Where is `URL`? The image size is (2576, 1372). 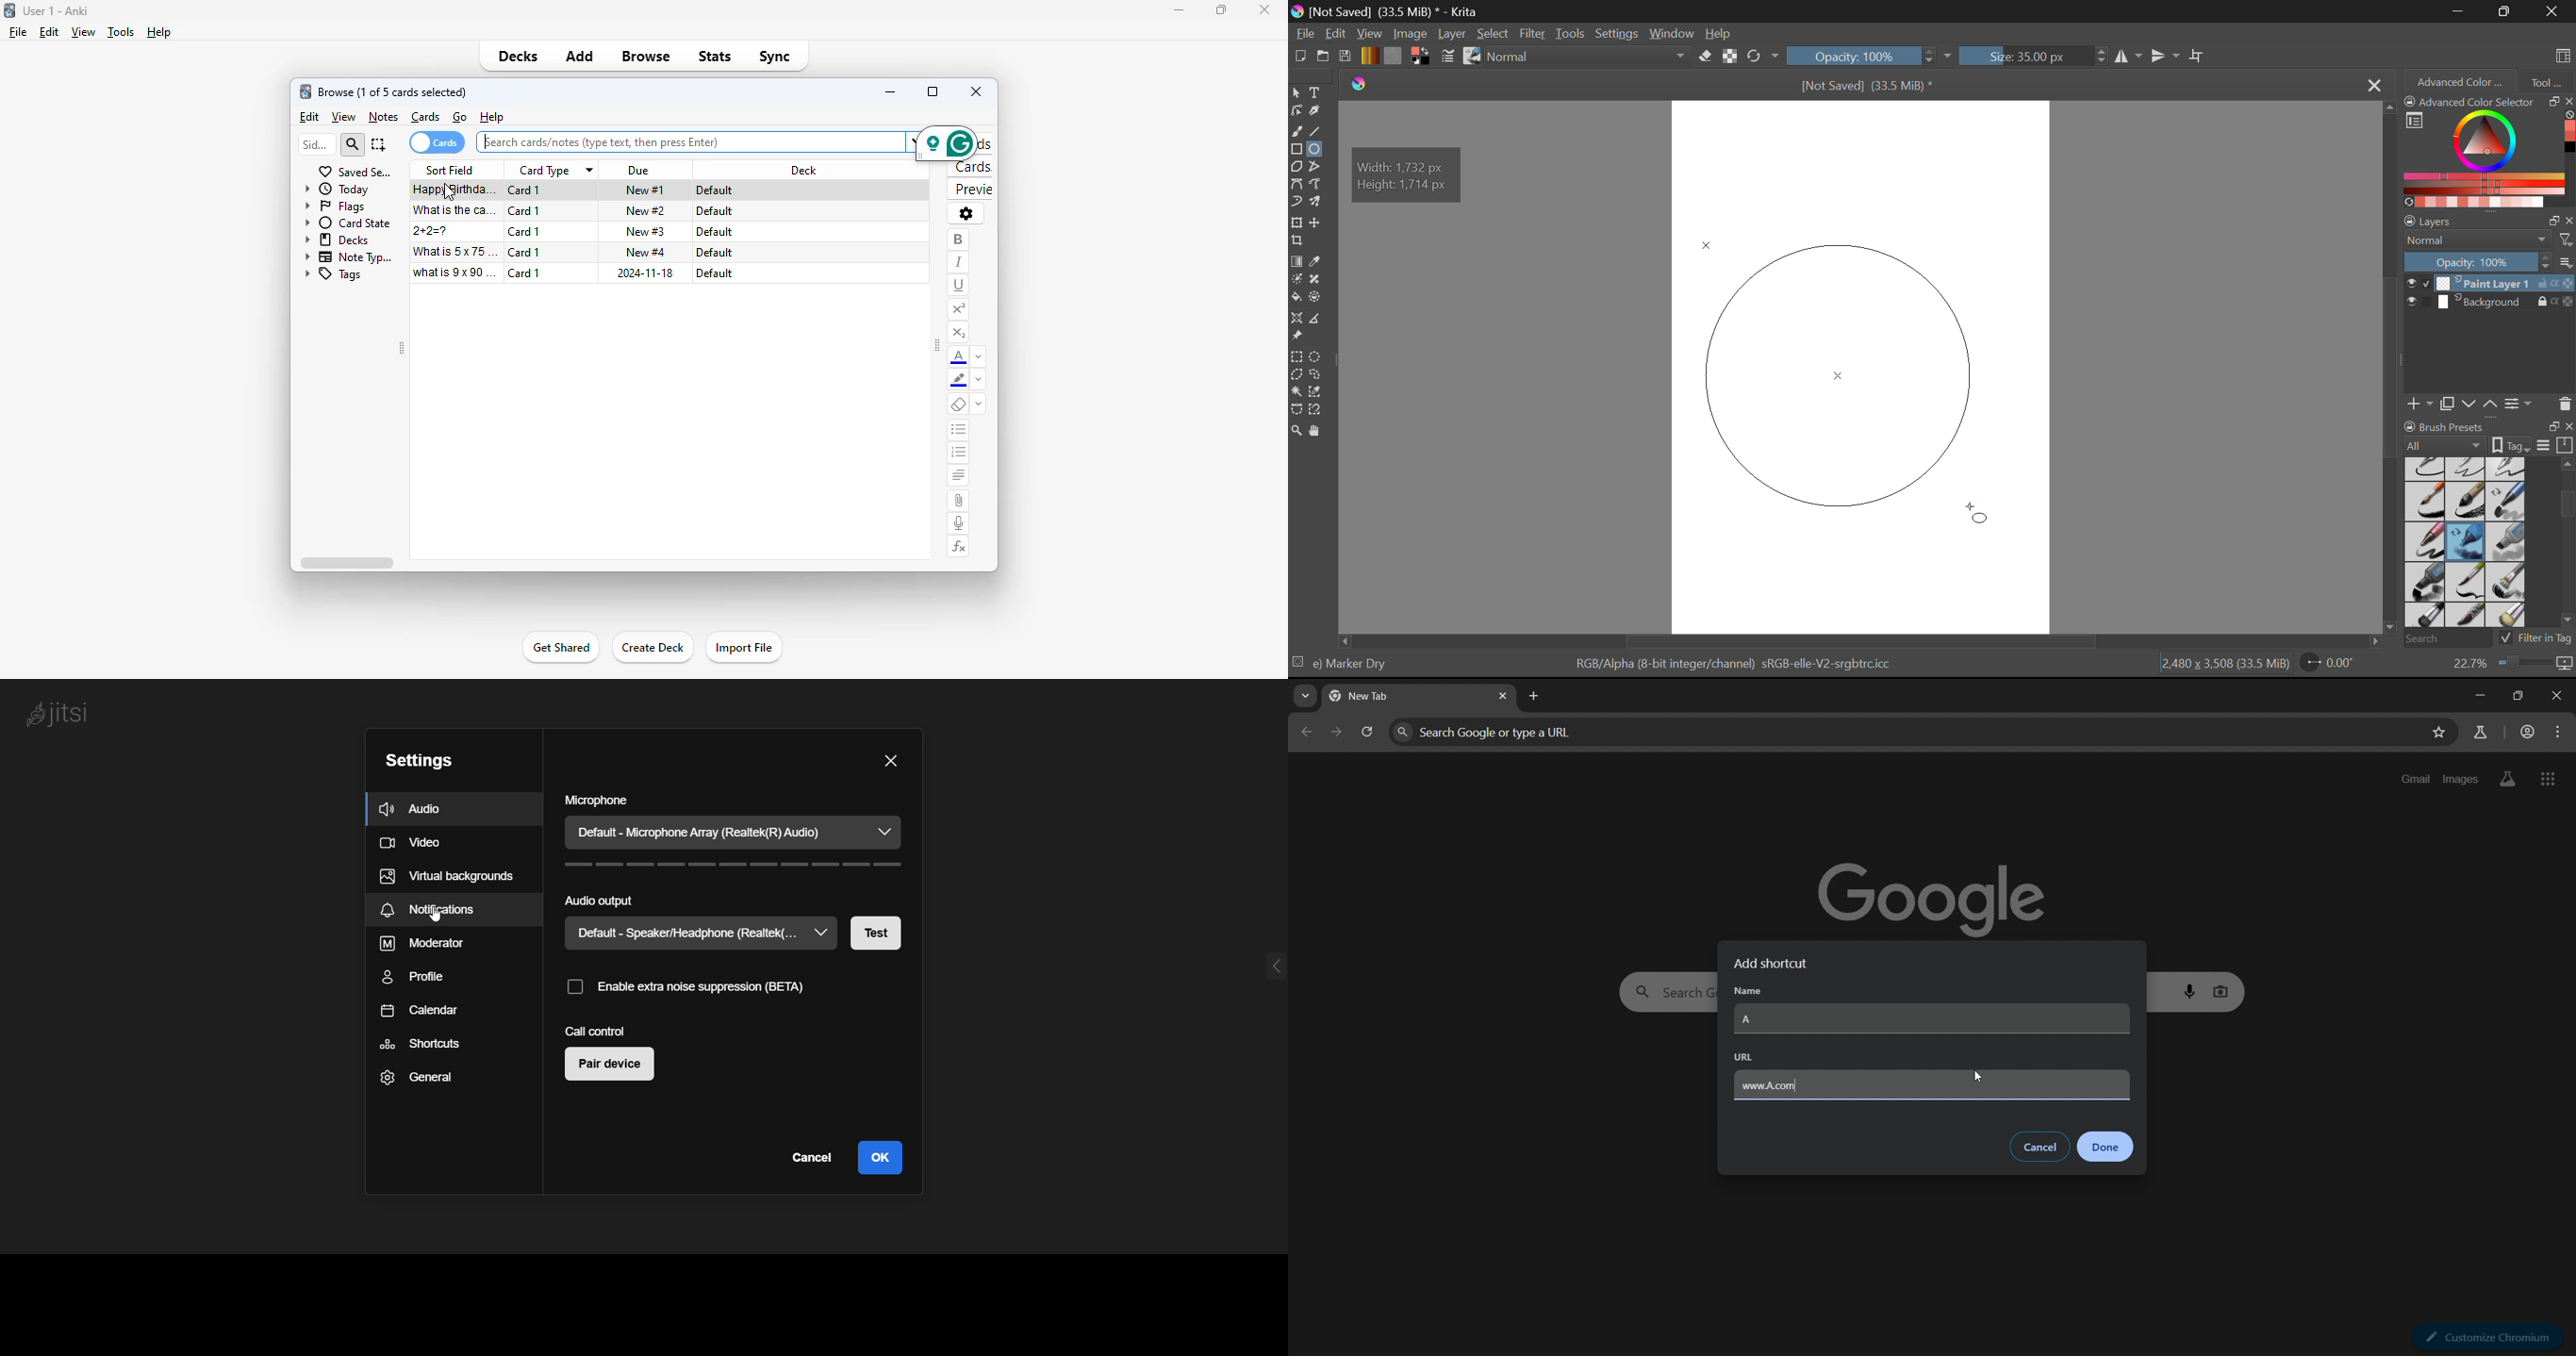 URL is located at coordinates (1743, 1055).